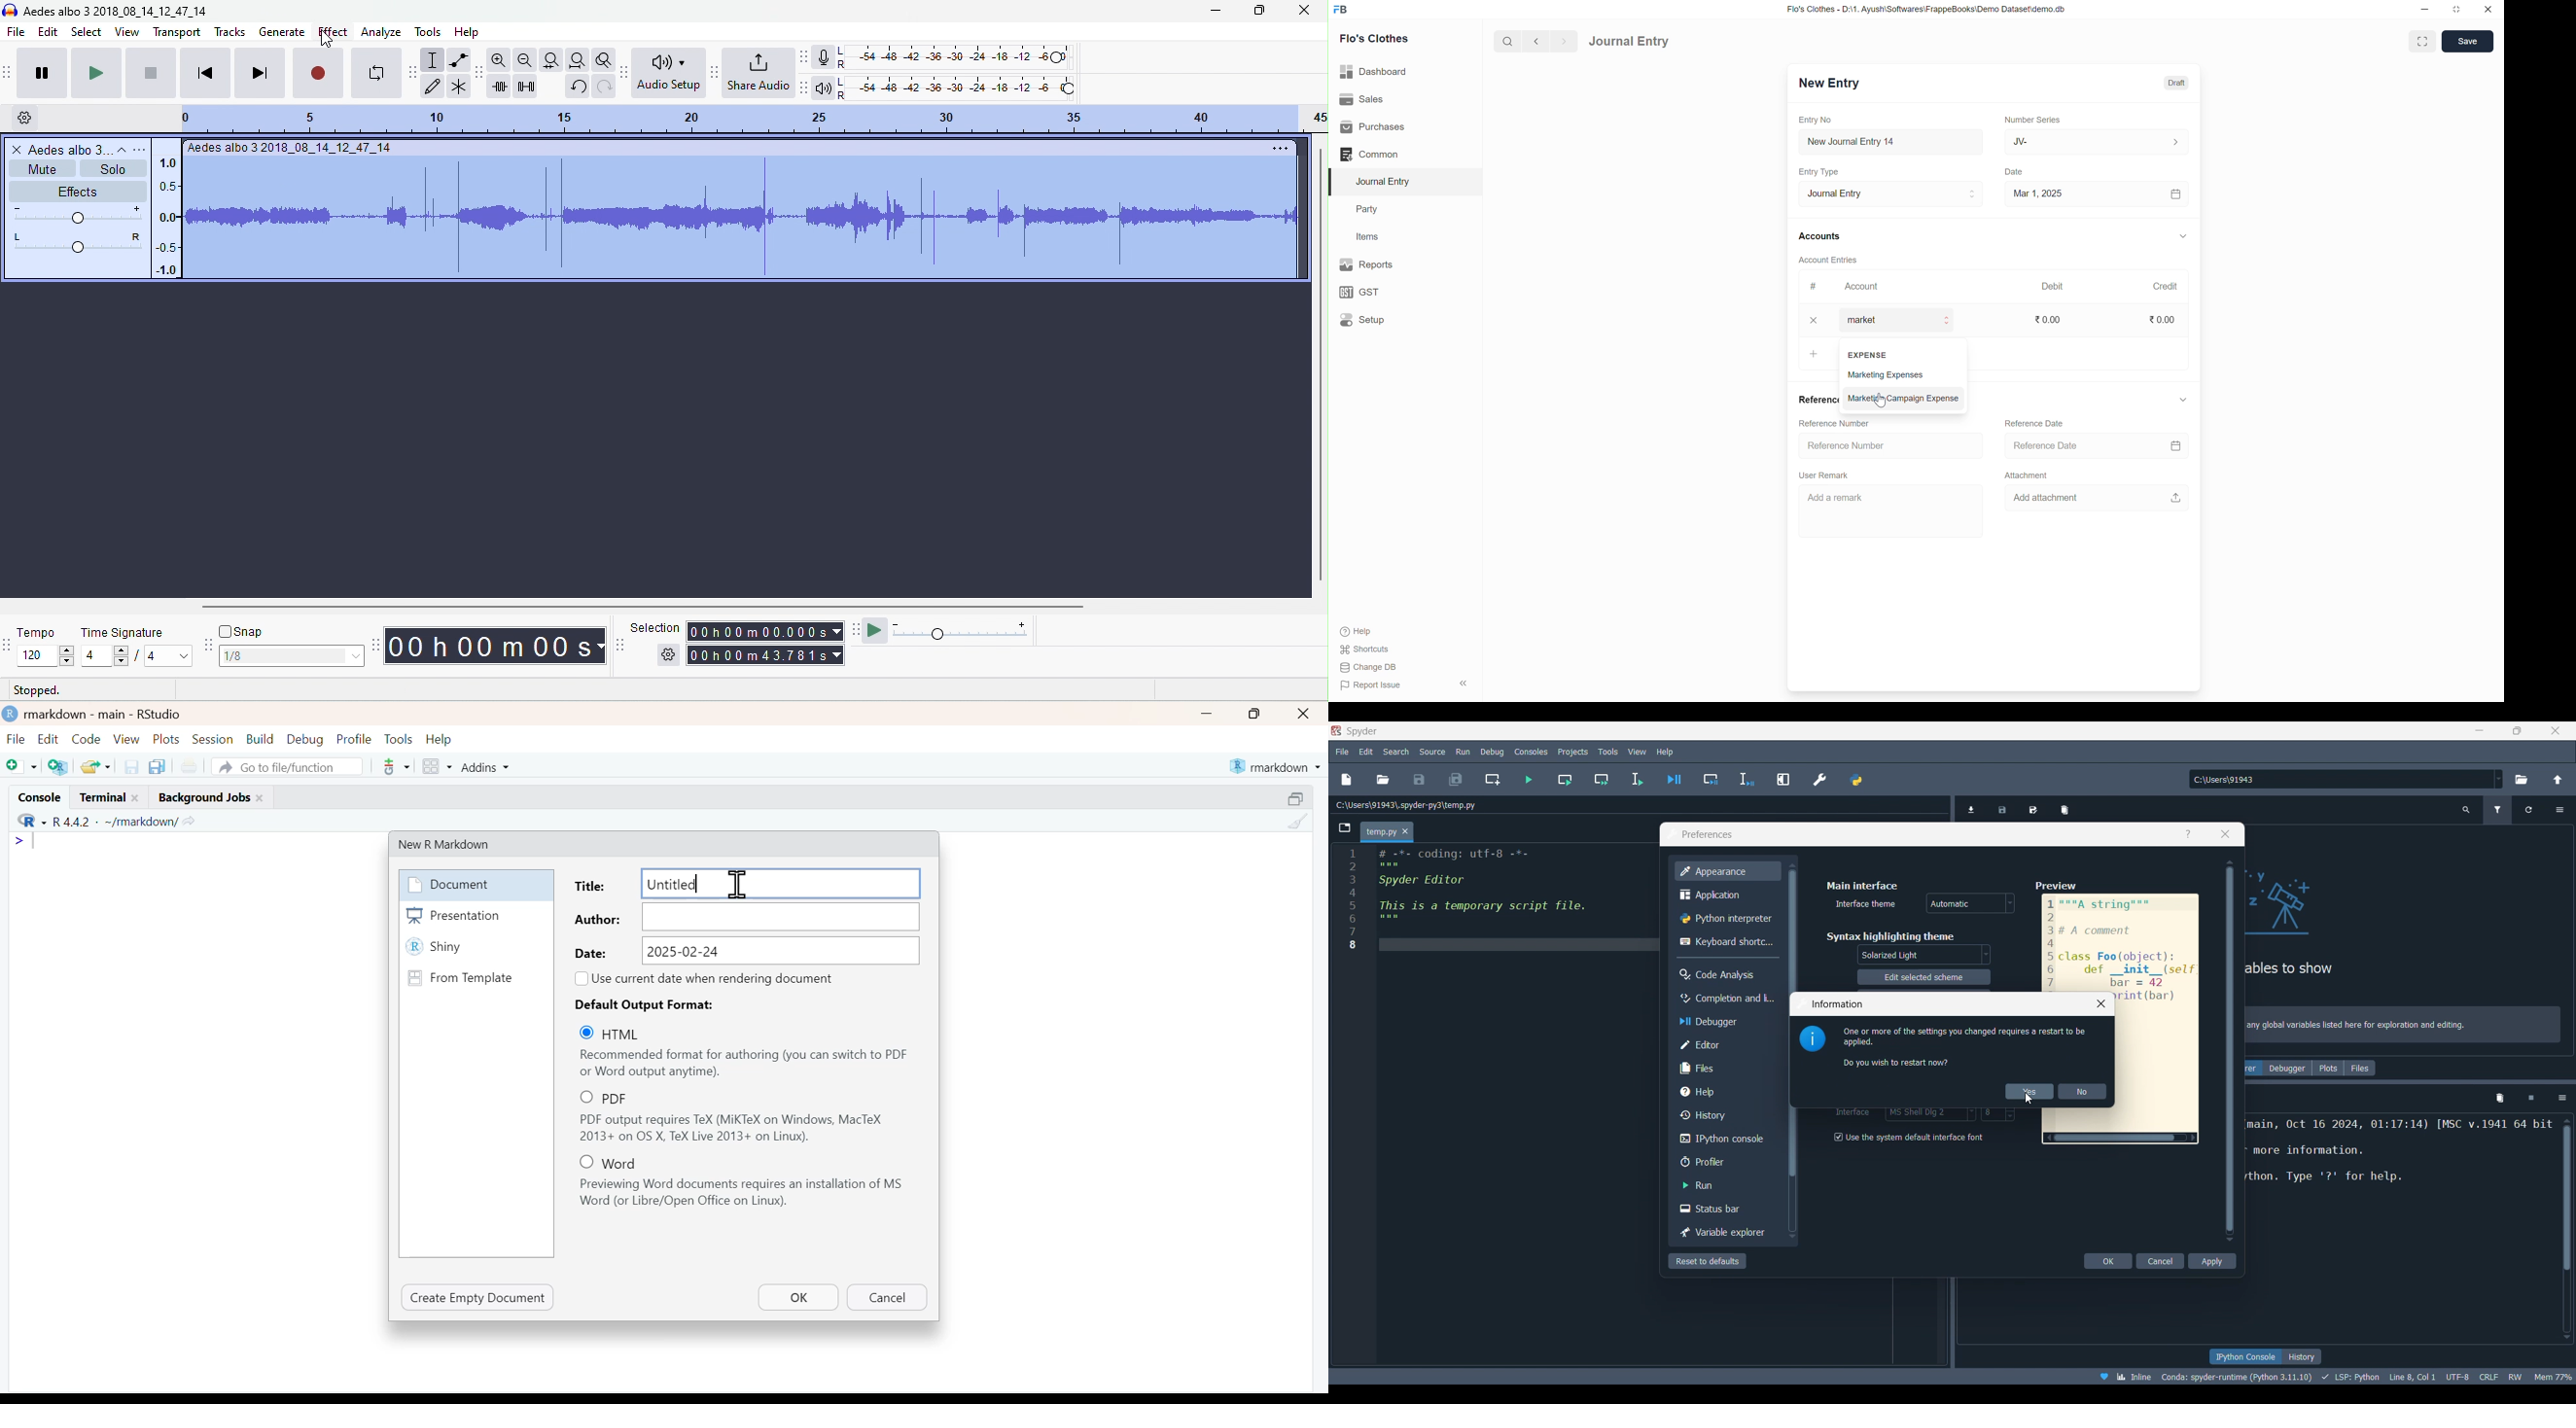 This screenshot has height=1428, width=2576. What do you see at coordinates (2123, 1375) in the screenshot?
I see `inline` at bounding box center [2123, 1375].